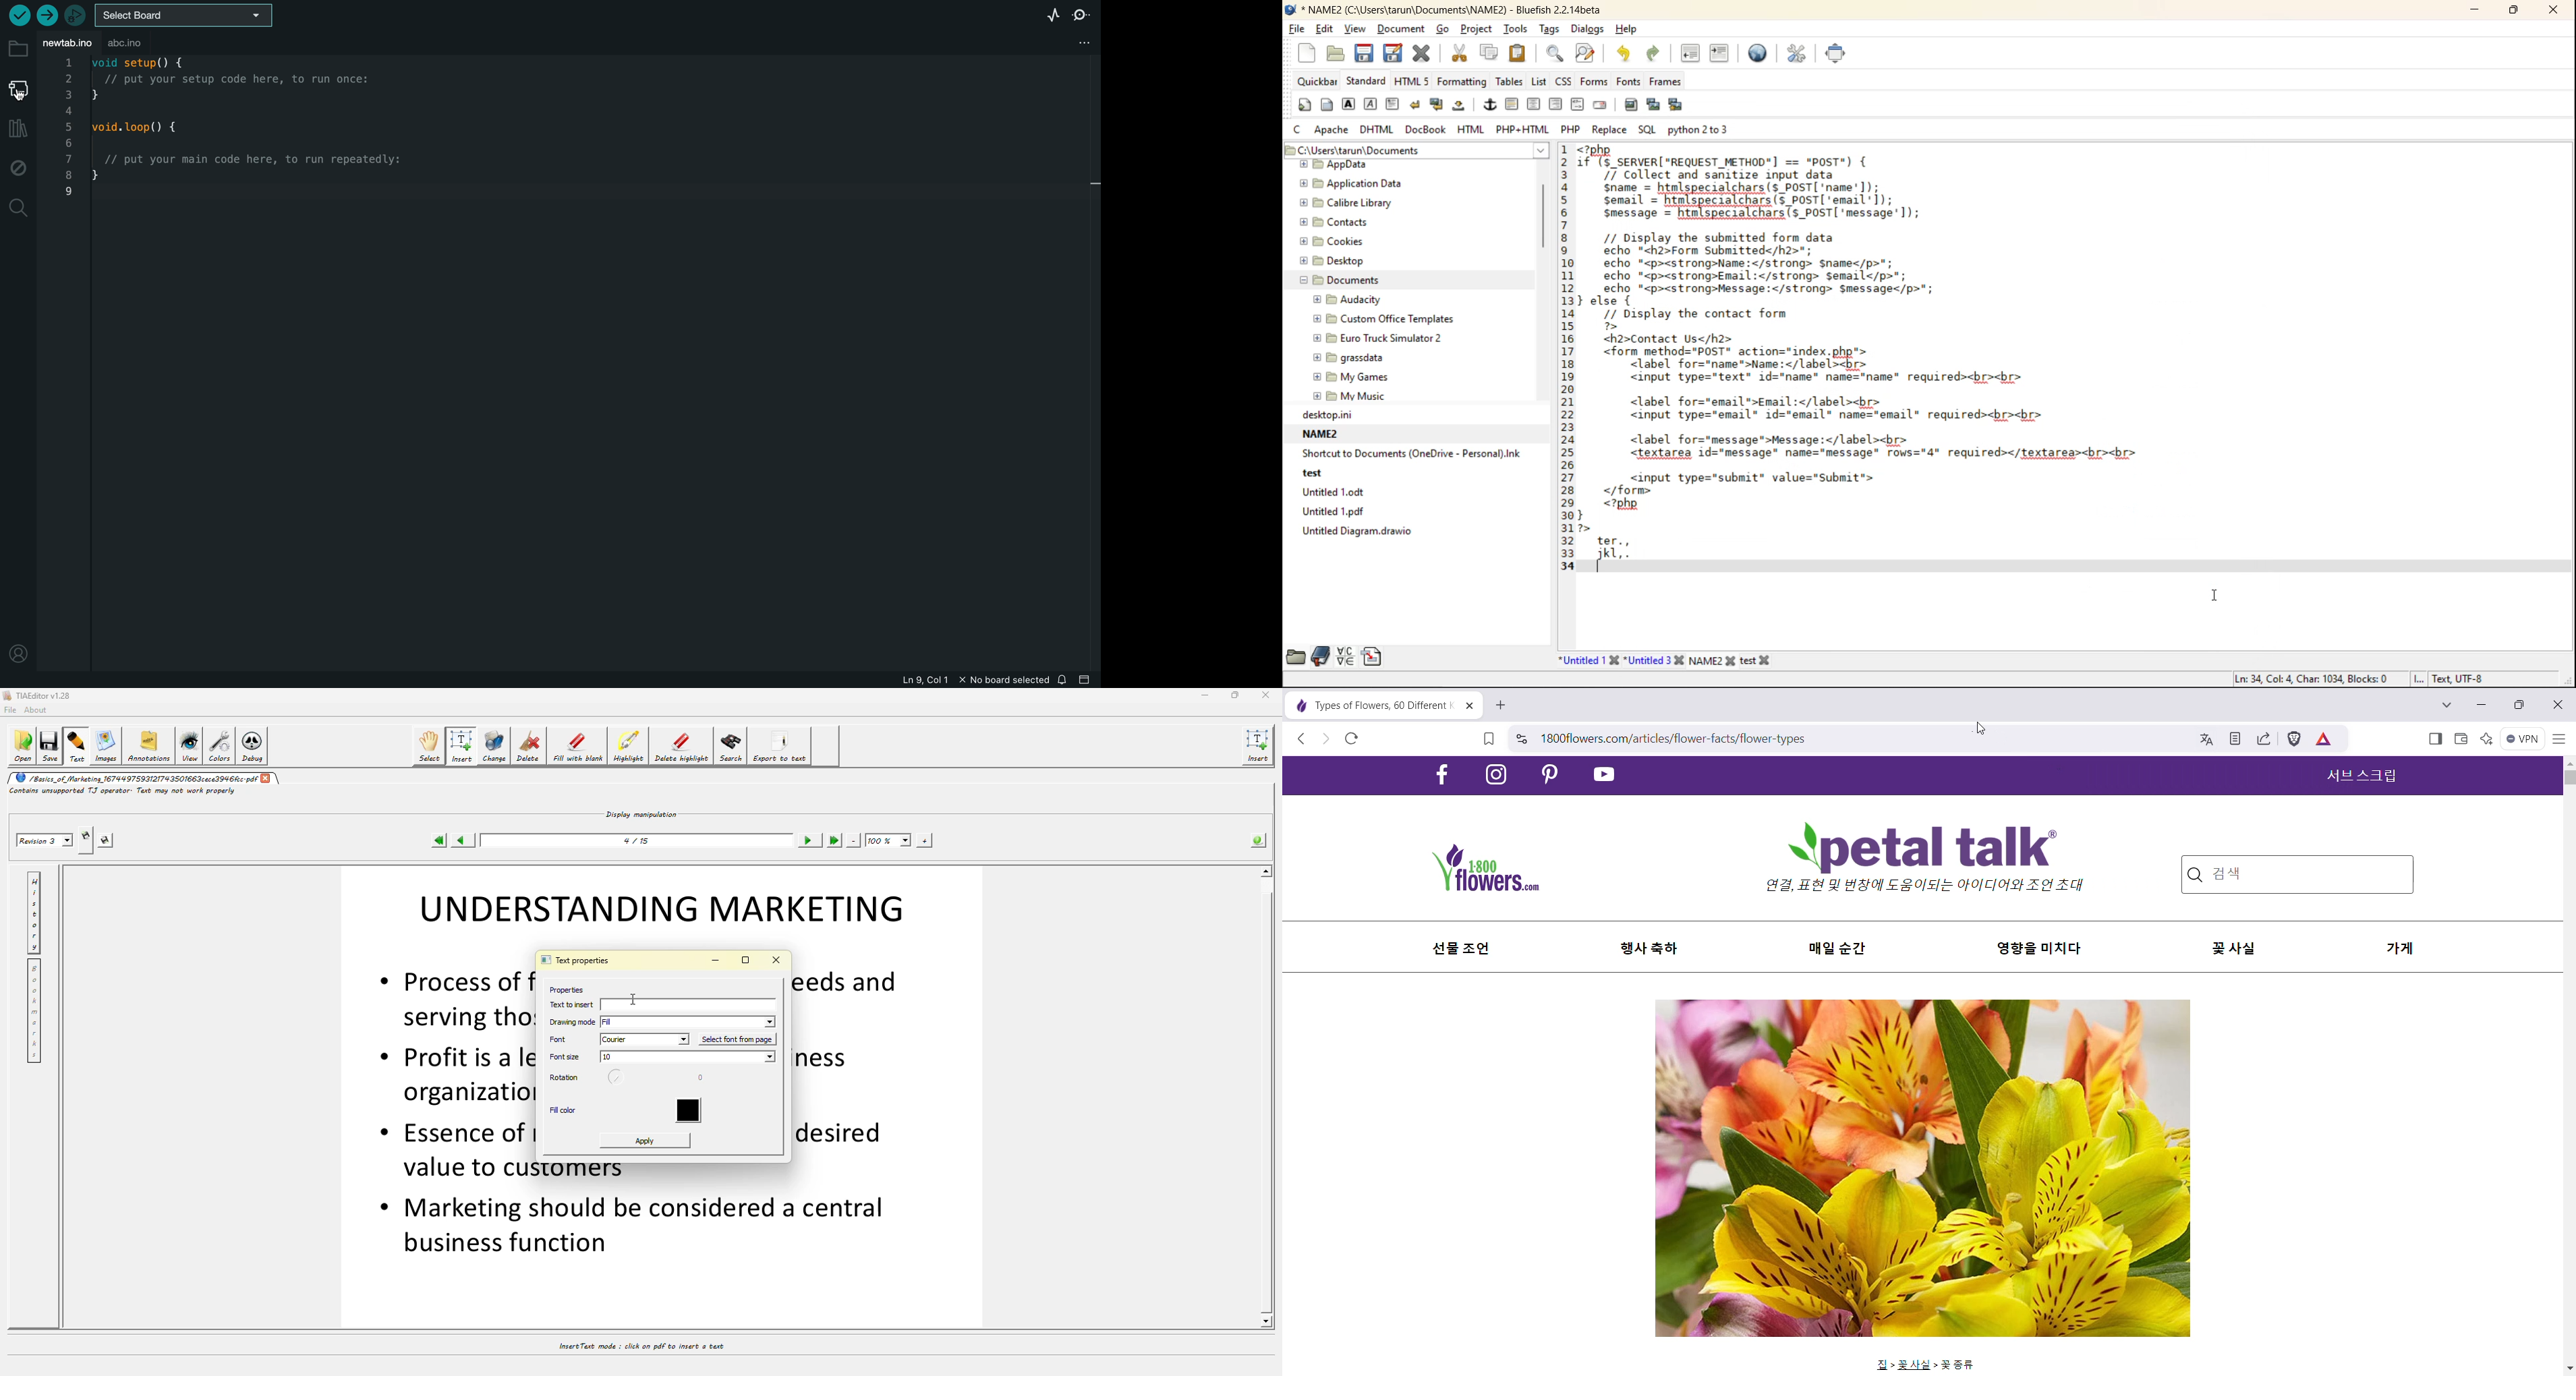  Describe the element at coordinates (1590, 53) in the screenshot. I see `find and replace` at that location.